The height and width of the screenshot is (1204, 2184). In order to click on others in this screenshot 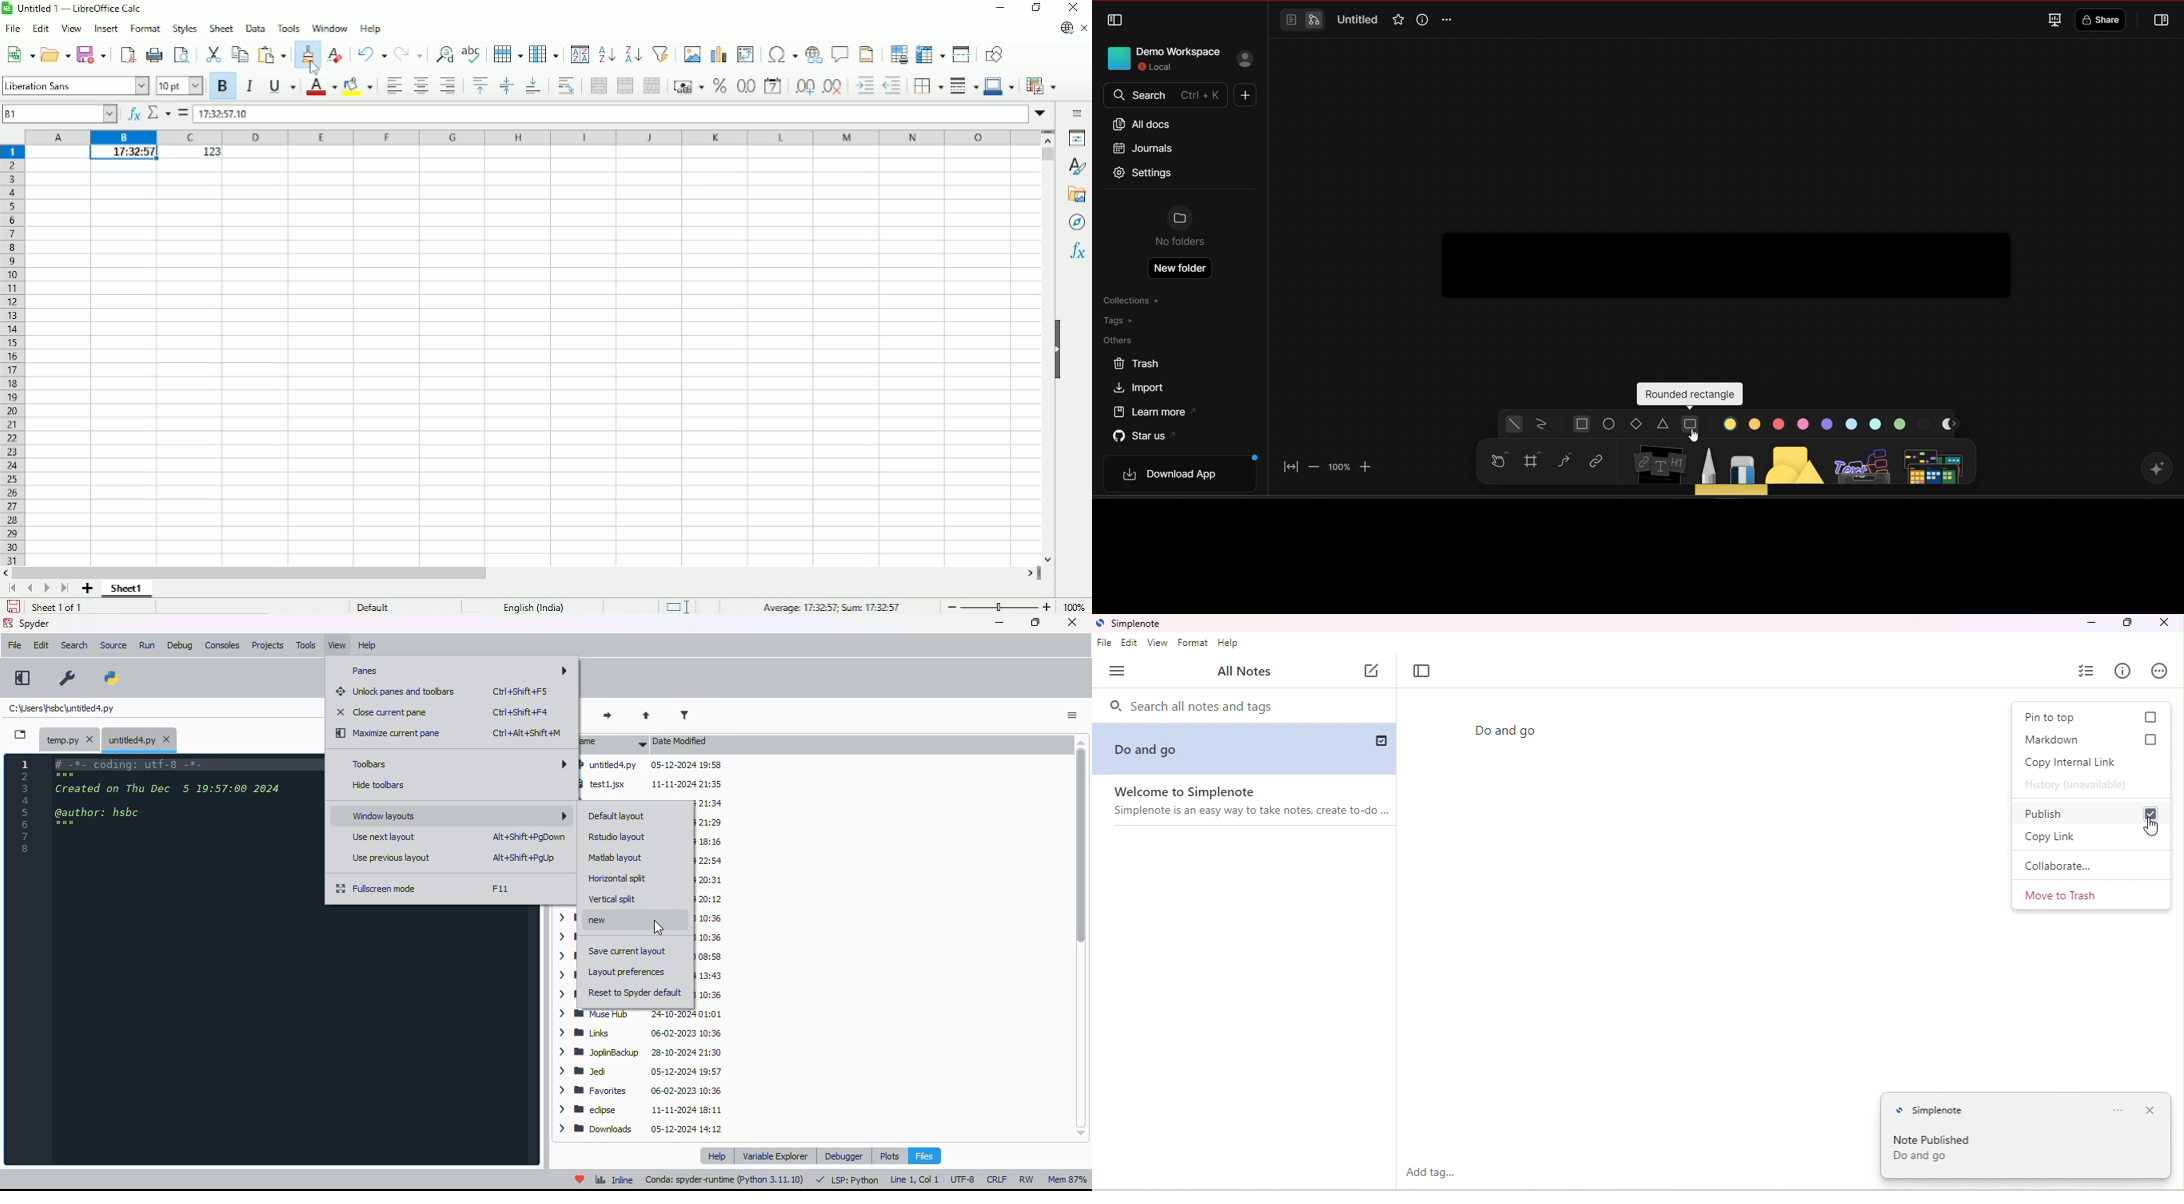, I will do `click(1864, 464)`.